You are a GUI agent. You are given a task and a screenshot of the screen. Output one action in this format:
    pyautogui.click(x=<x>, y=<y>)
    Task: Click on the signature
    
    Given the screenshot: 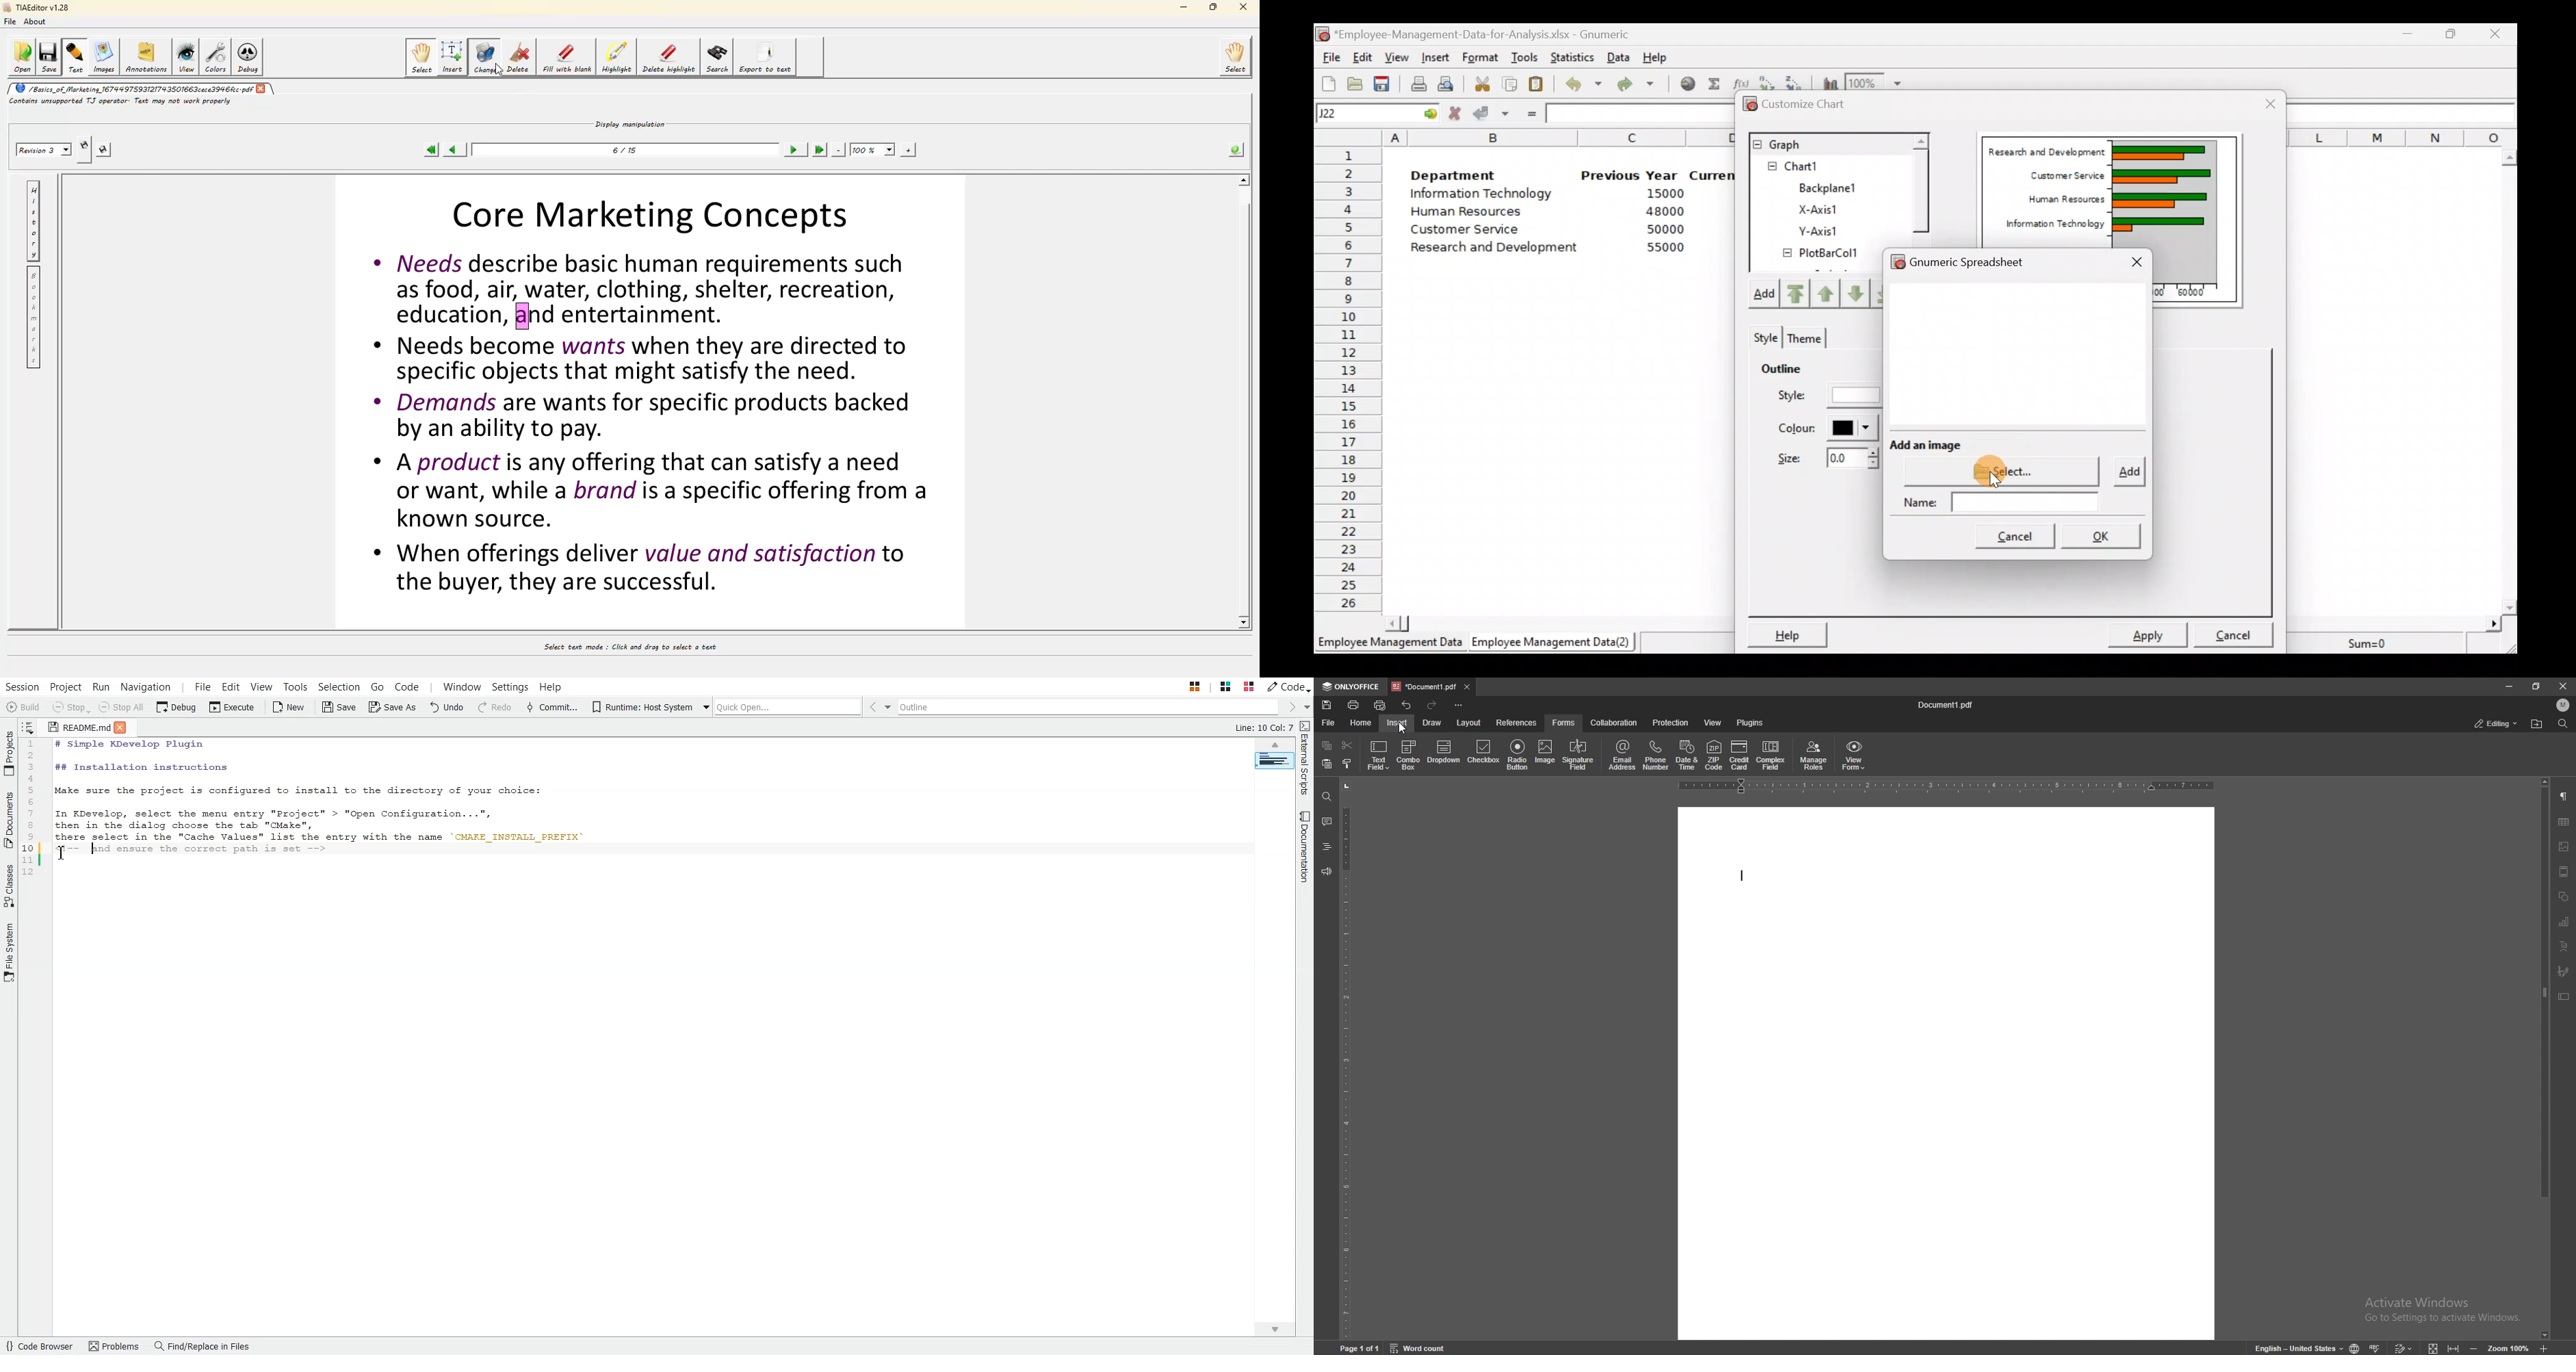 What is the action you would take?
    pyautogui.click(x=2564, y=971)
    